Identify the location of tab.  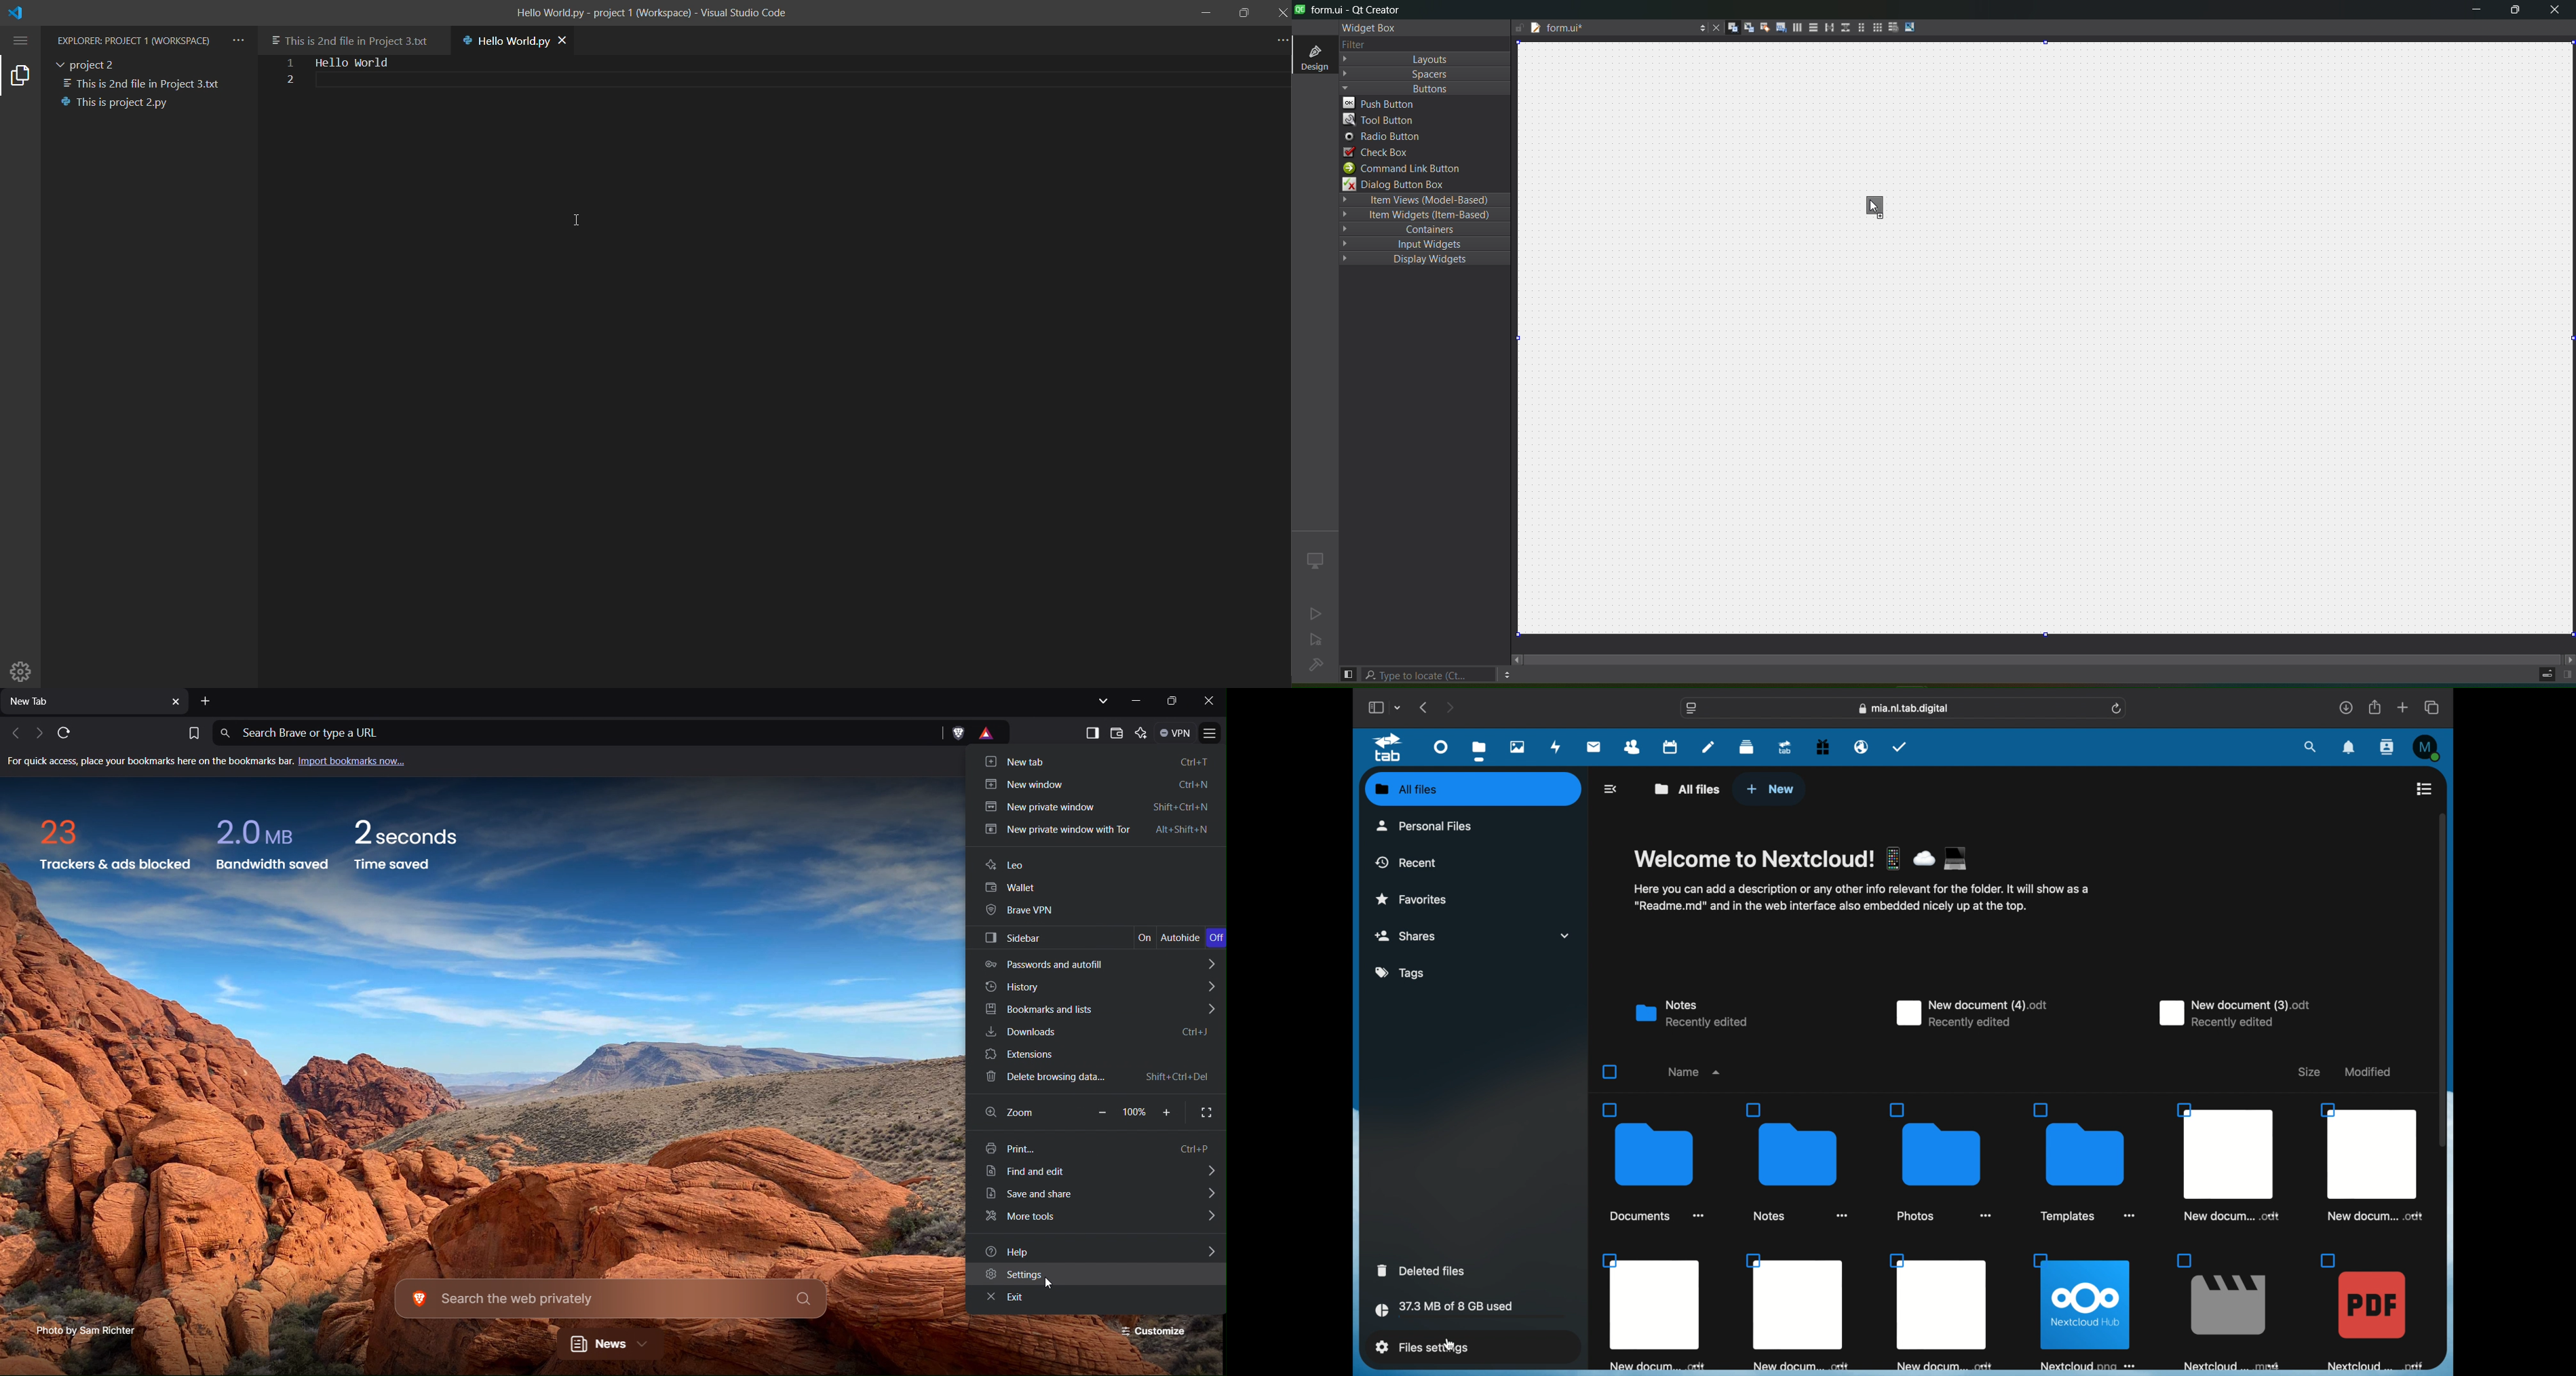
(1387, 748).